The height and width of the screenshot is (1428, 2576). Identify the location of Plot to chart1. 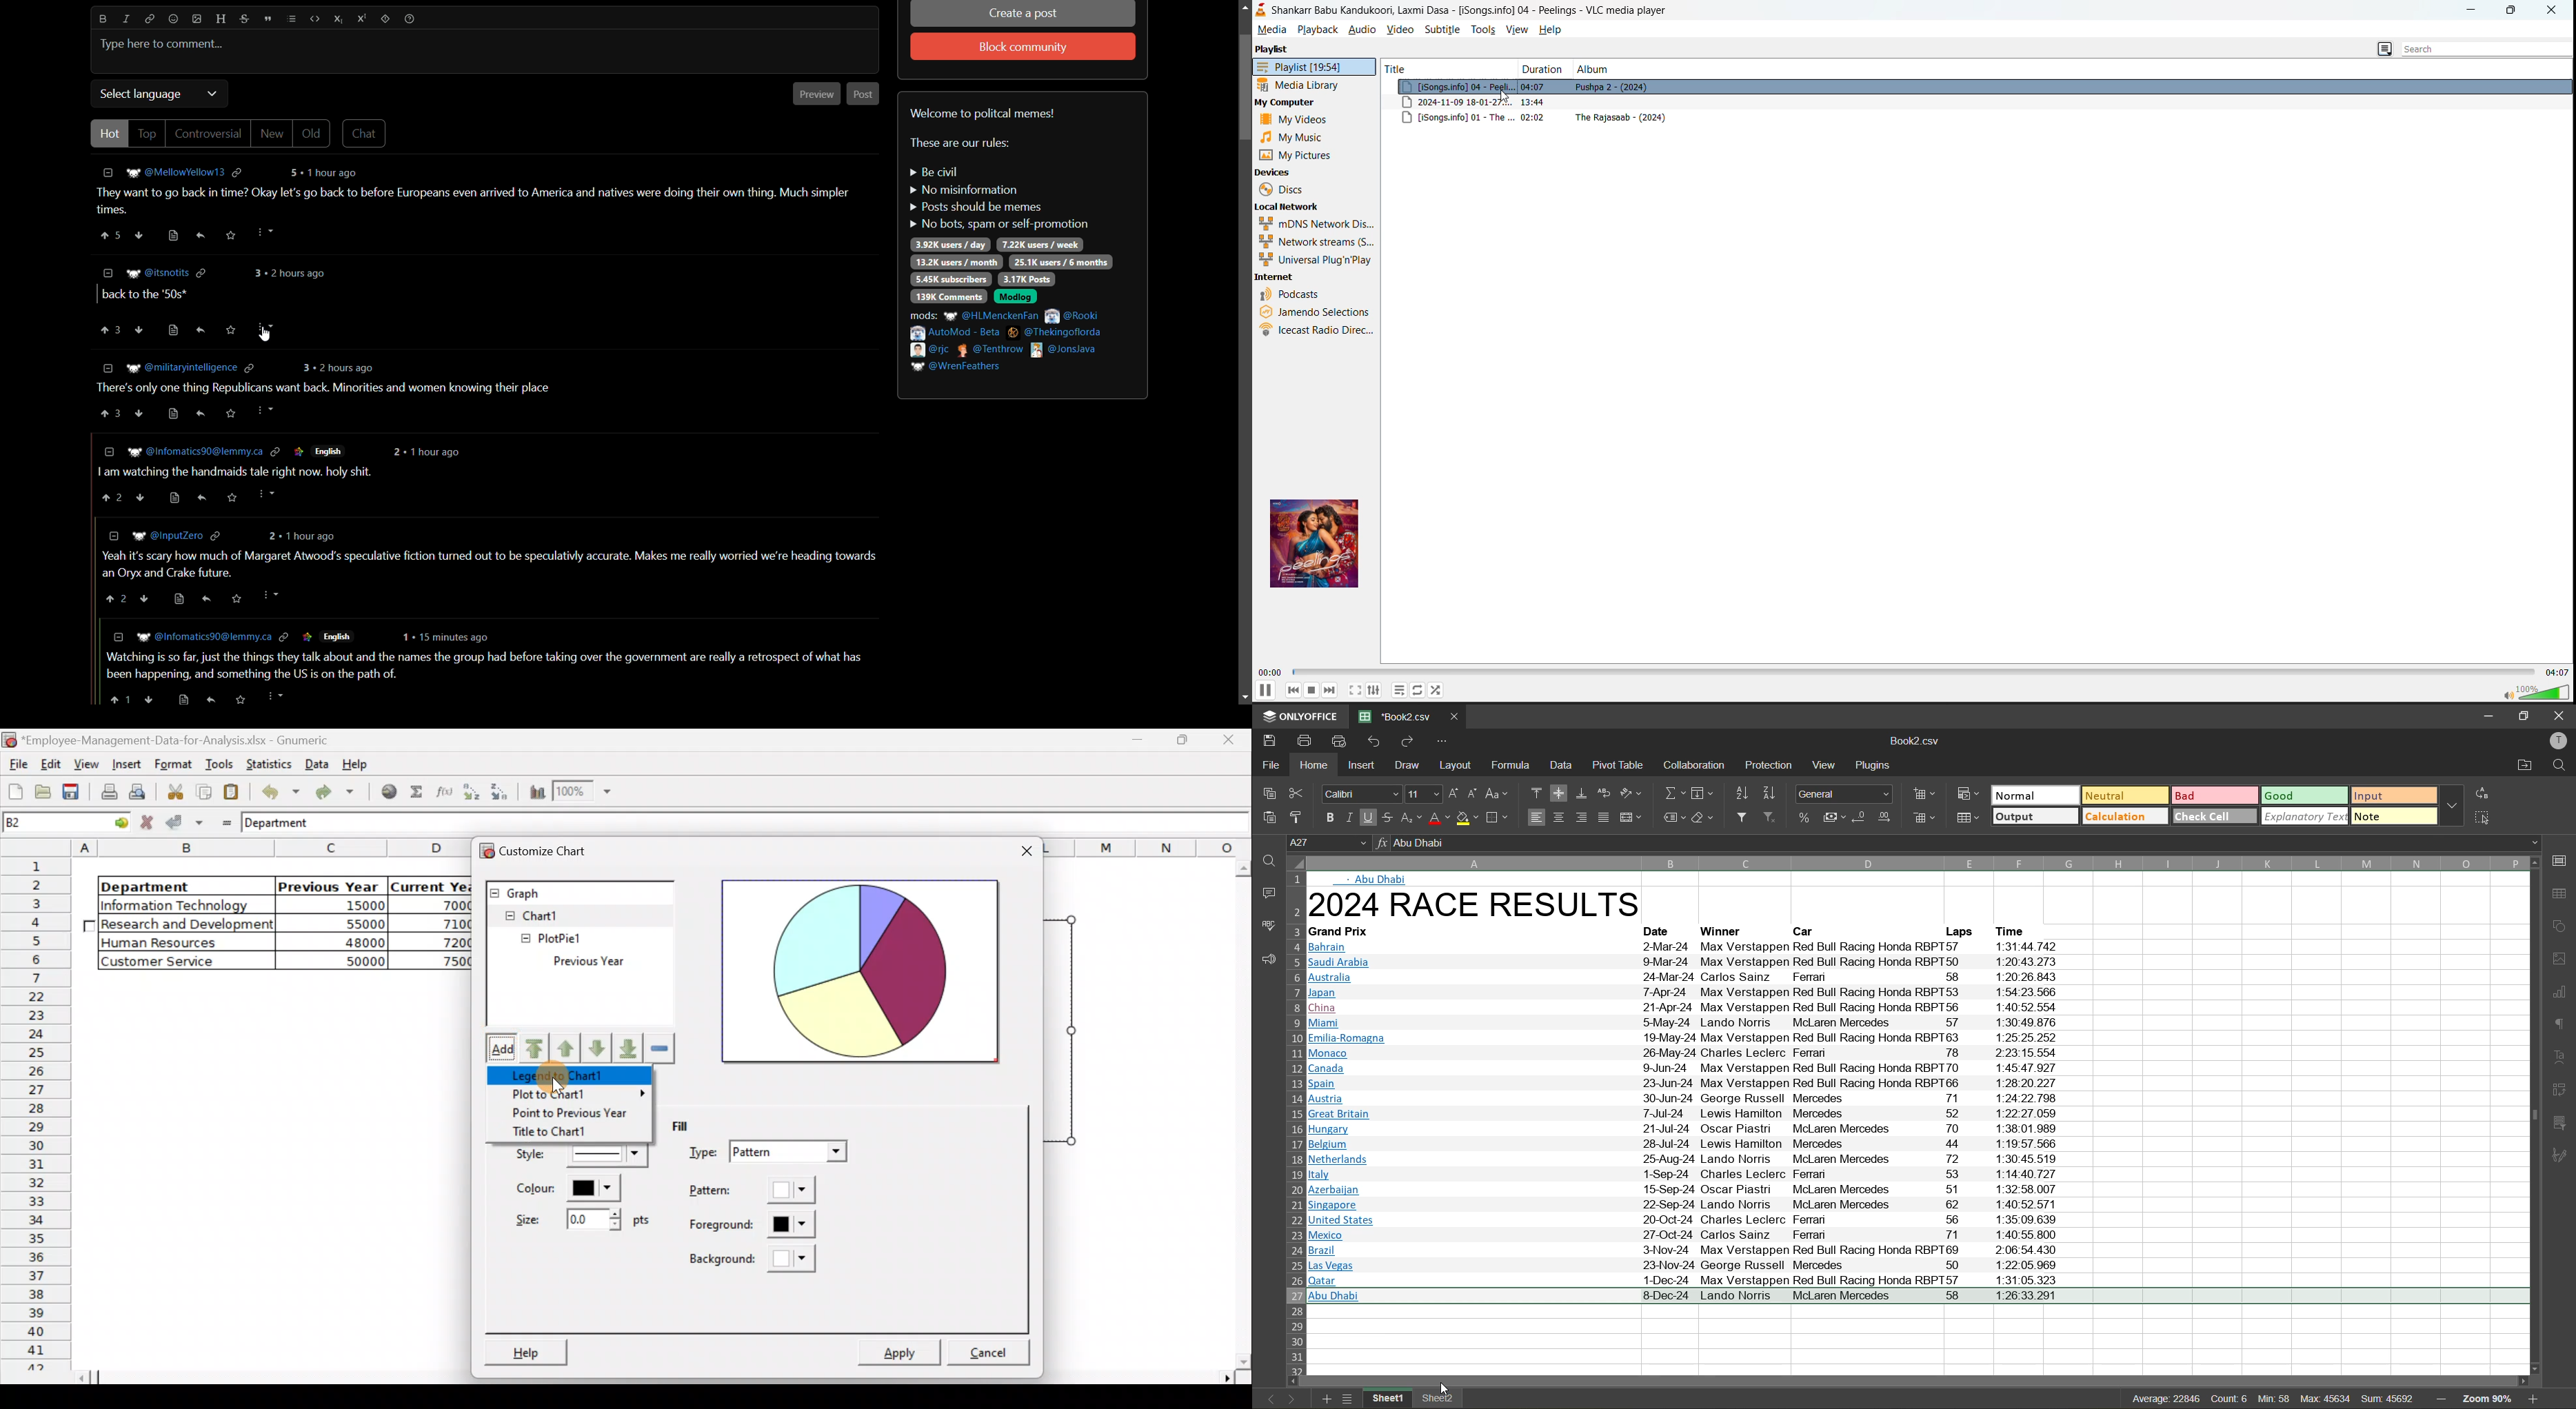
(572, 1095).